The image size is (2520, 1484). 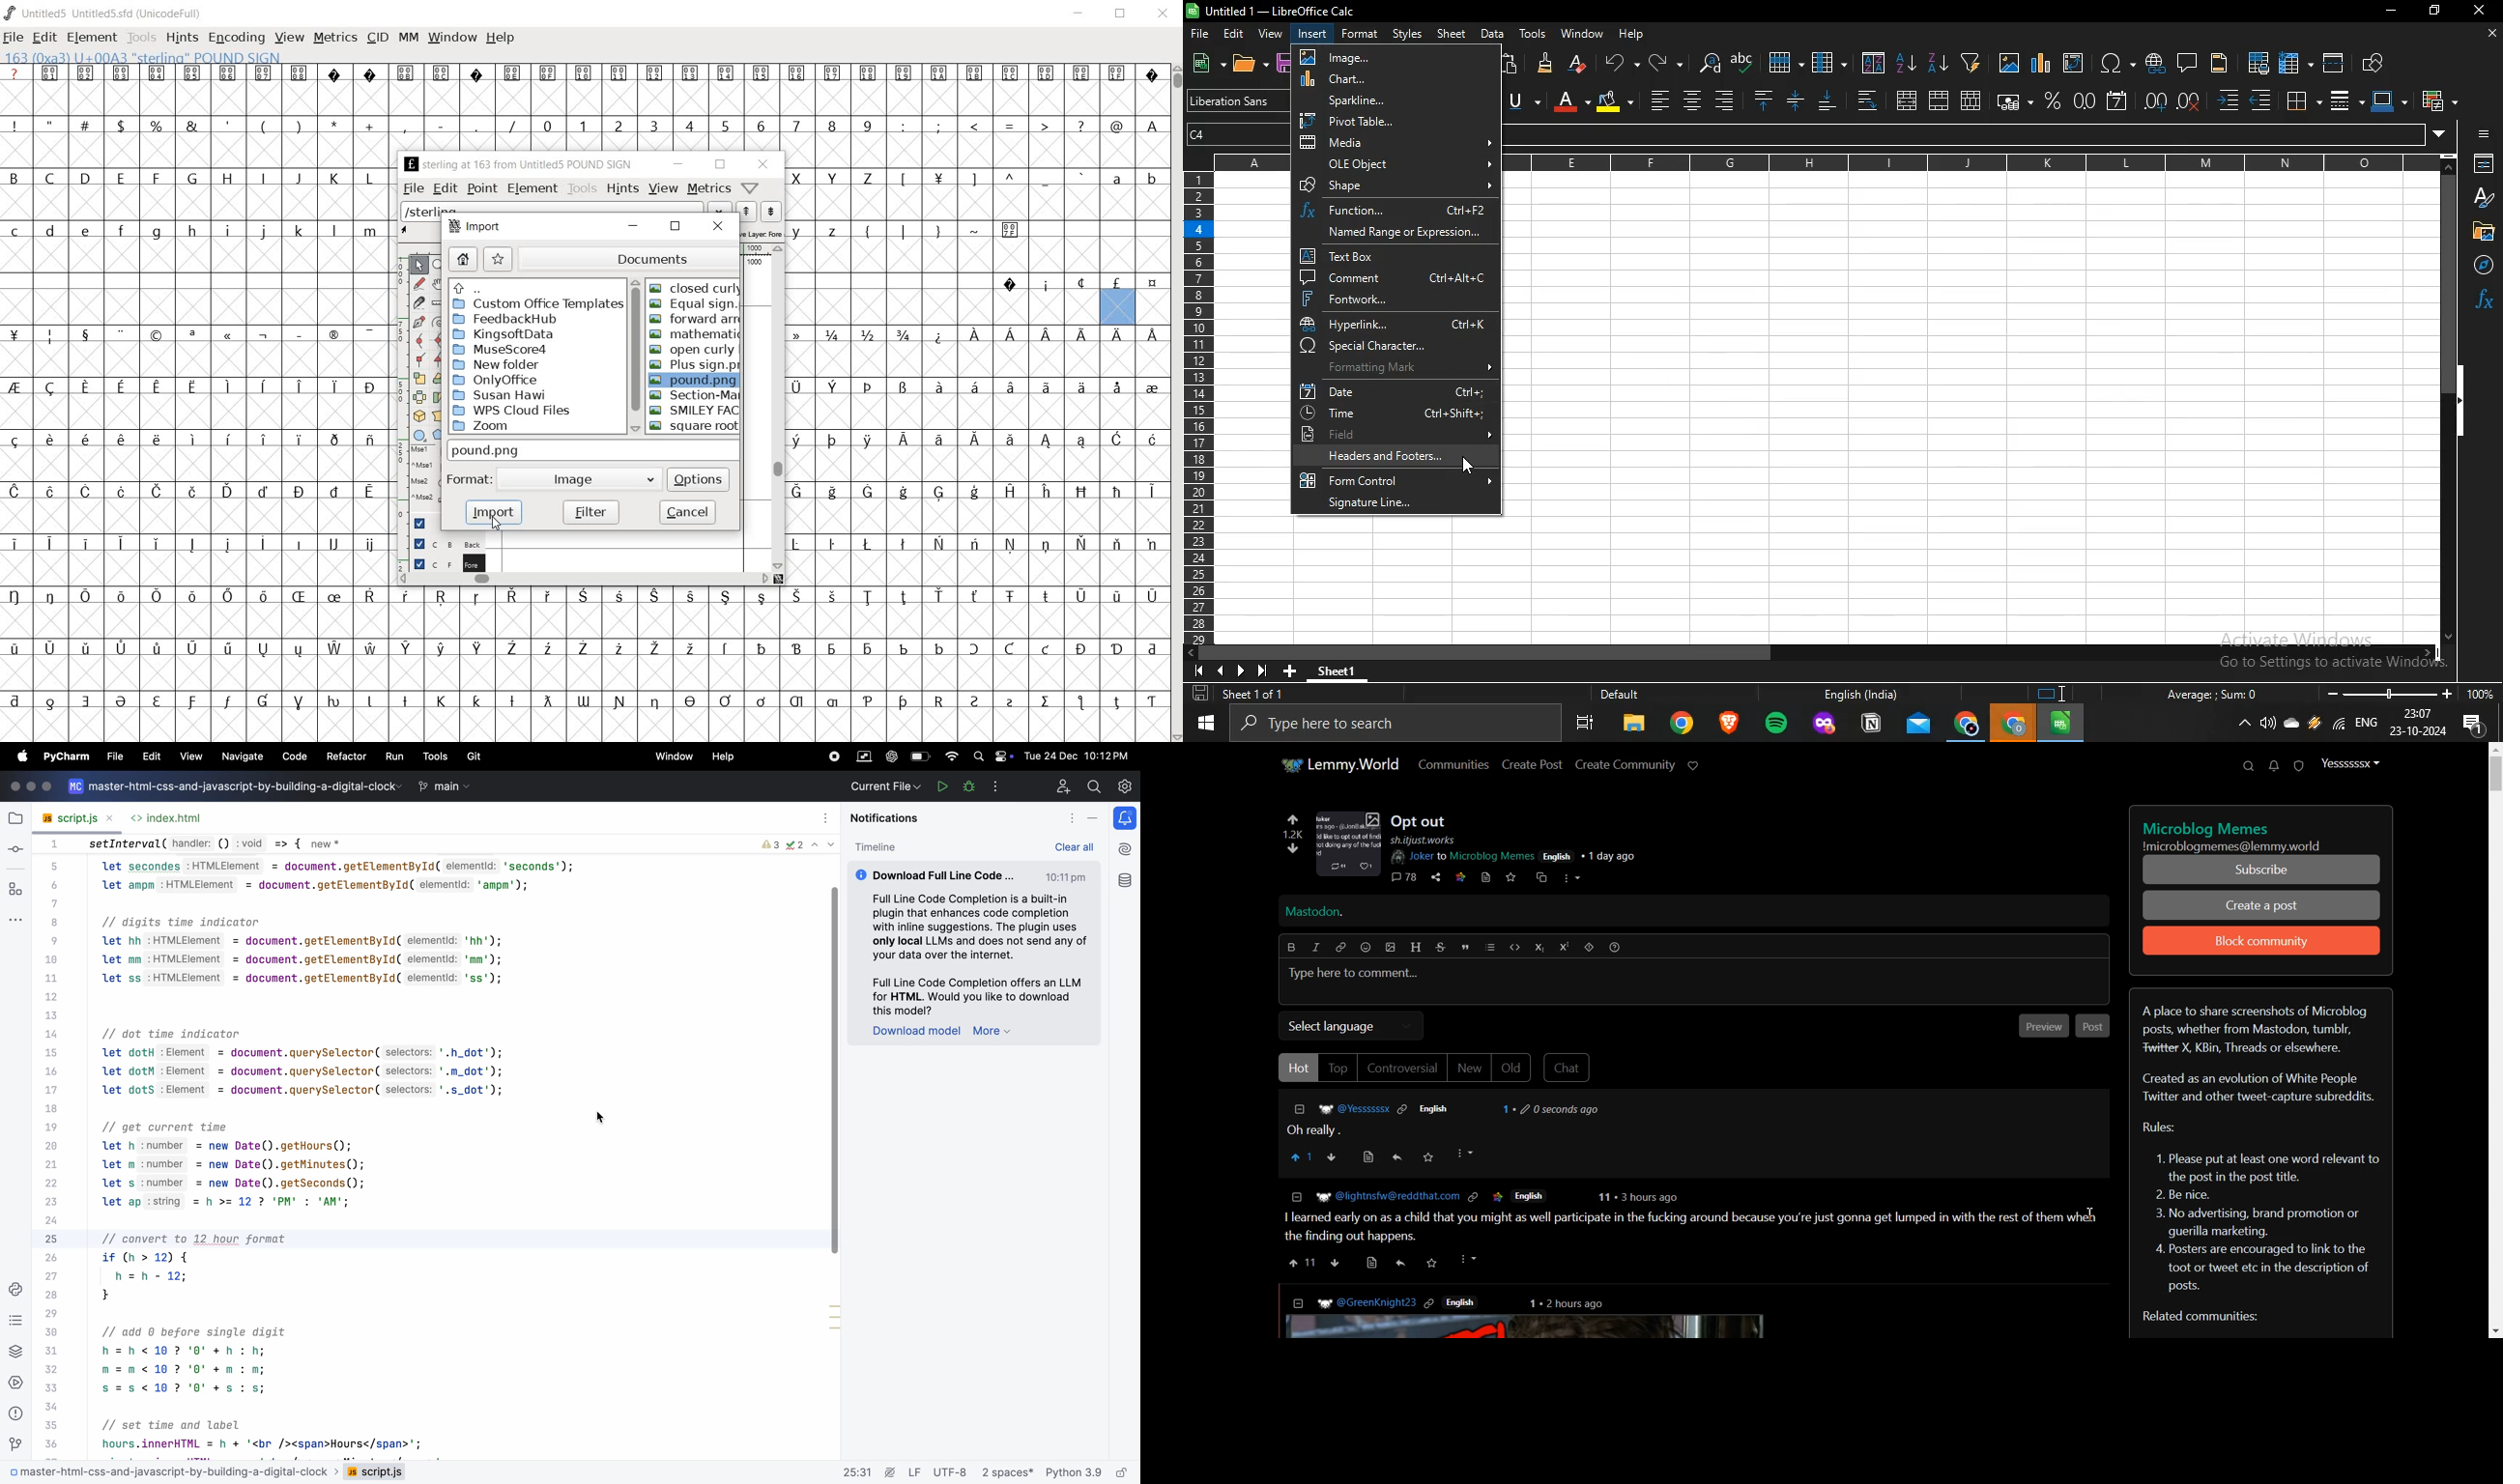 What do you see at coordinates (2262, 1156) in the screenshot?
I see `Text` at bounding box center [2262, 1156].